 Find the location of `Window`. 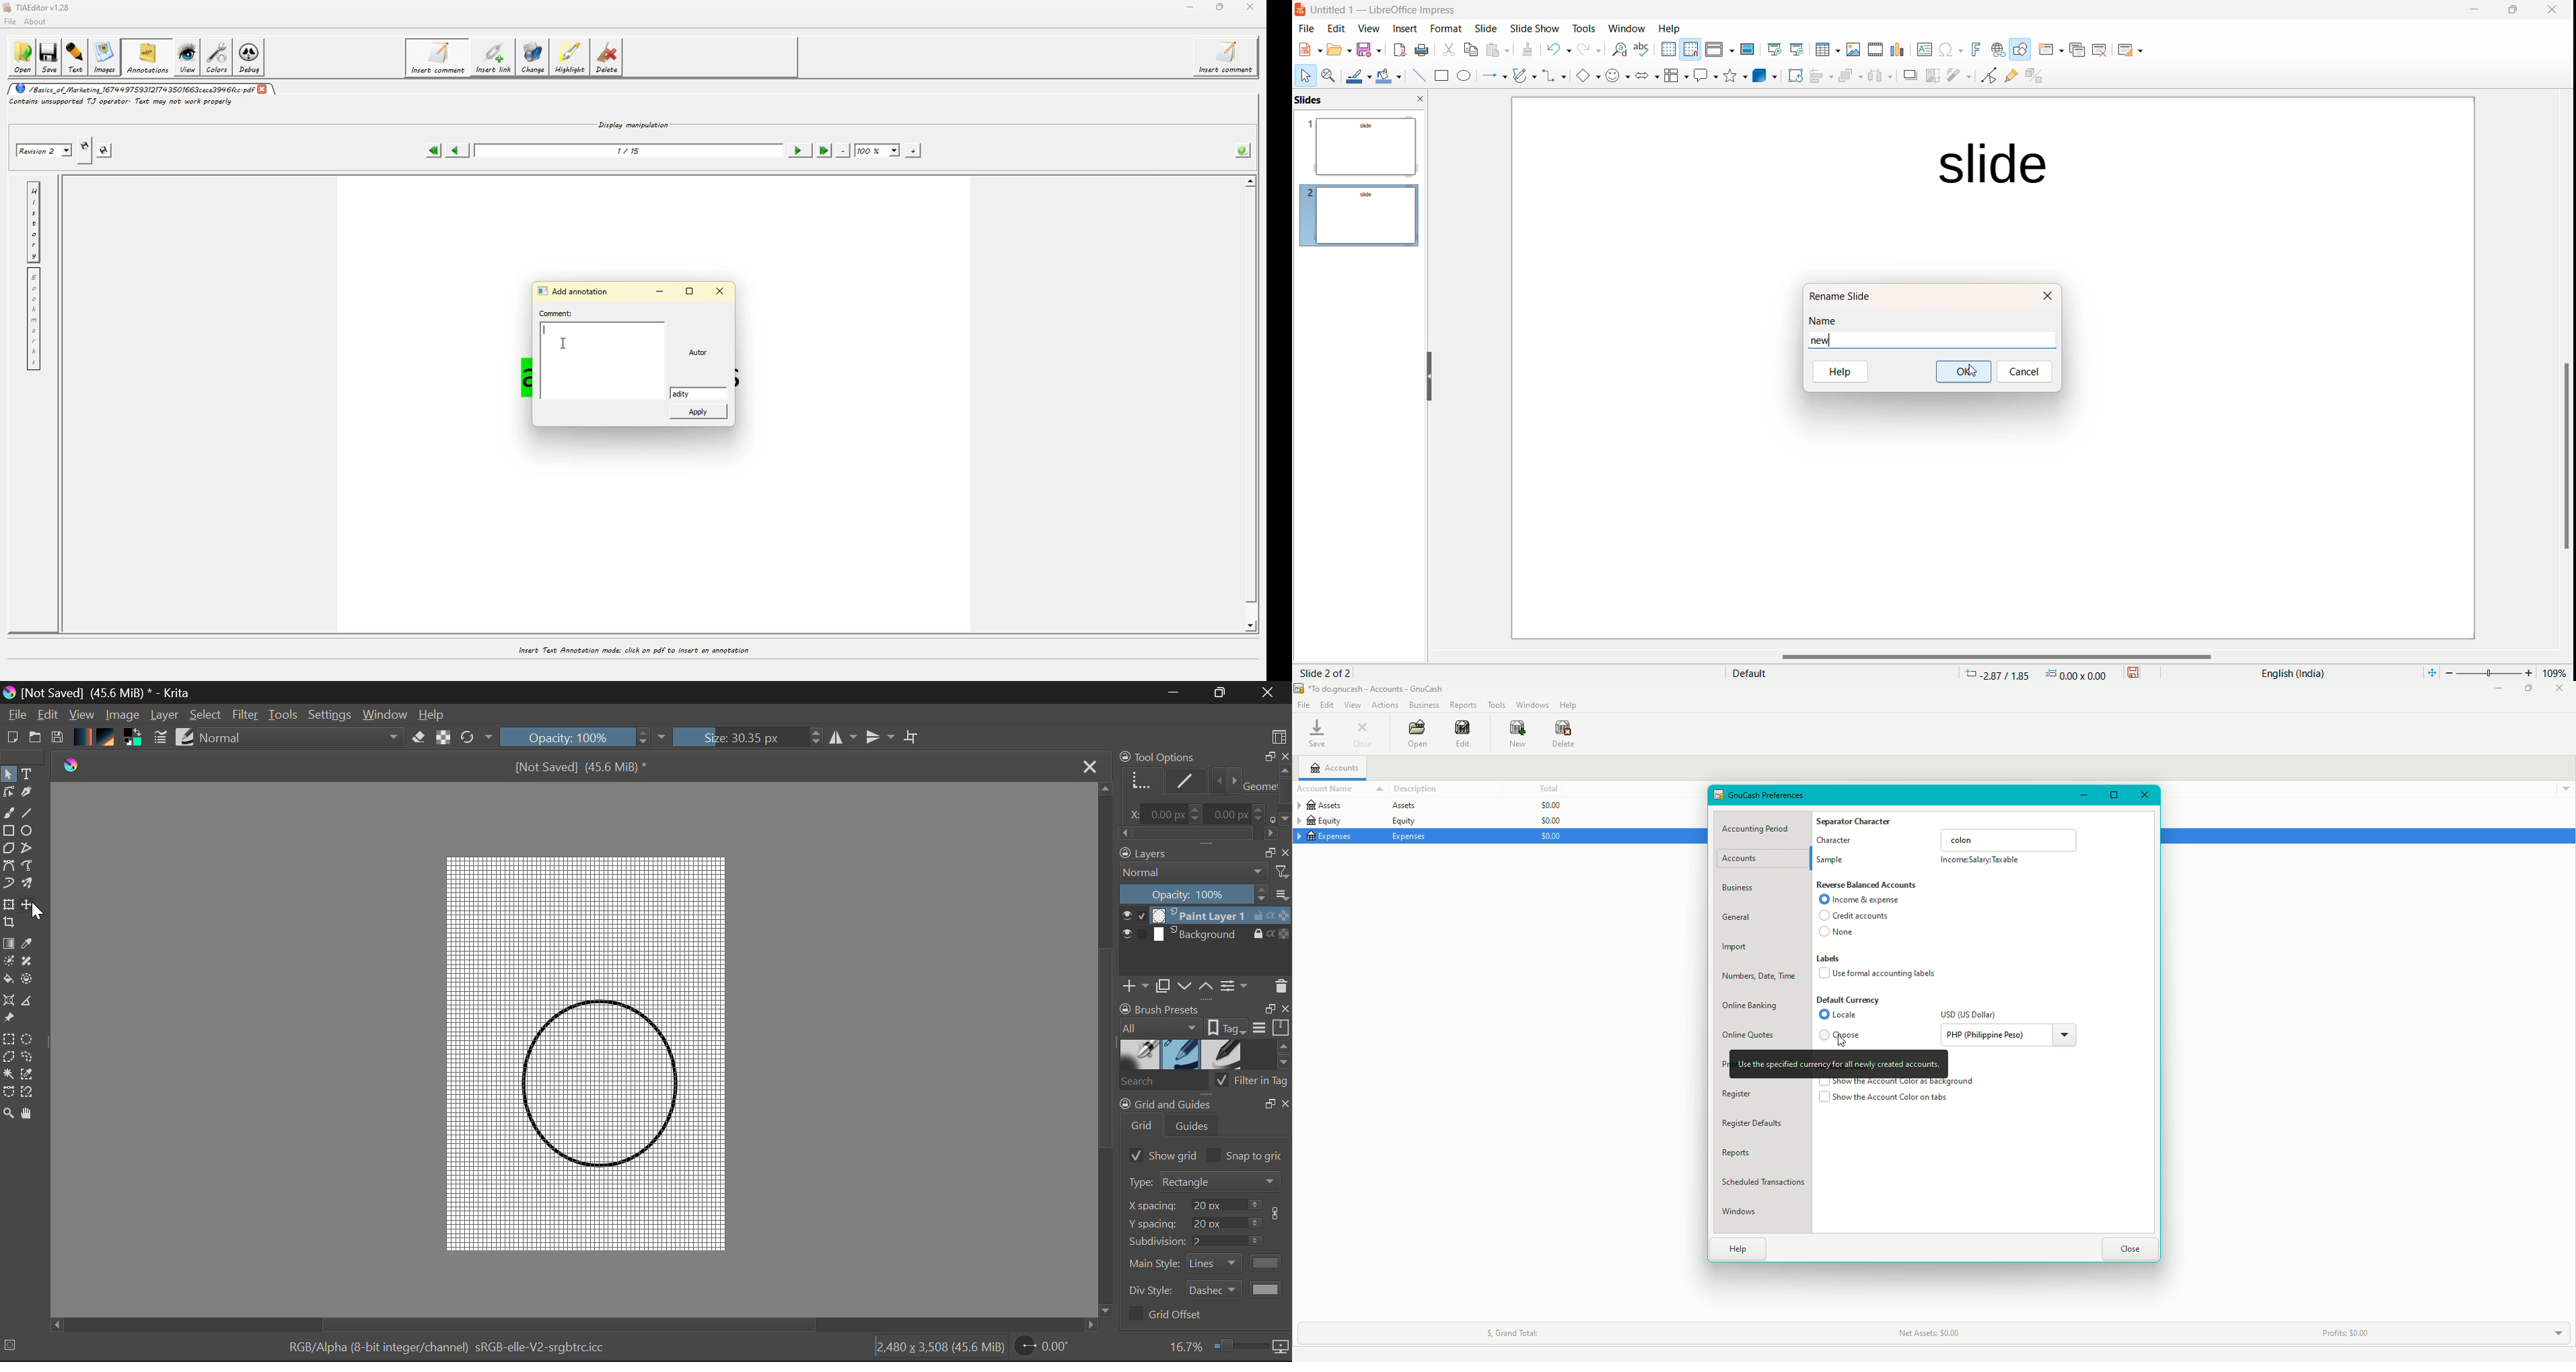

Window is located at coordinates (1624, 27).